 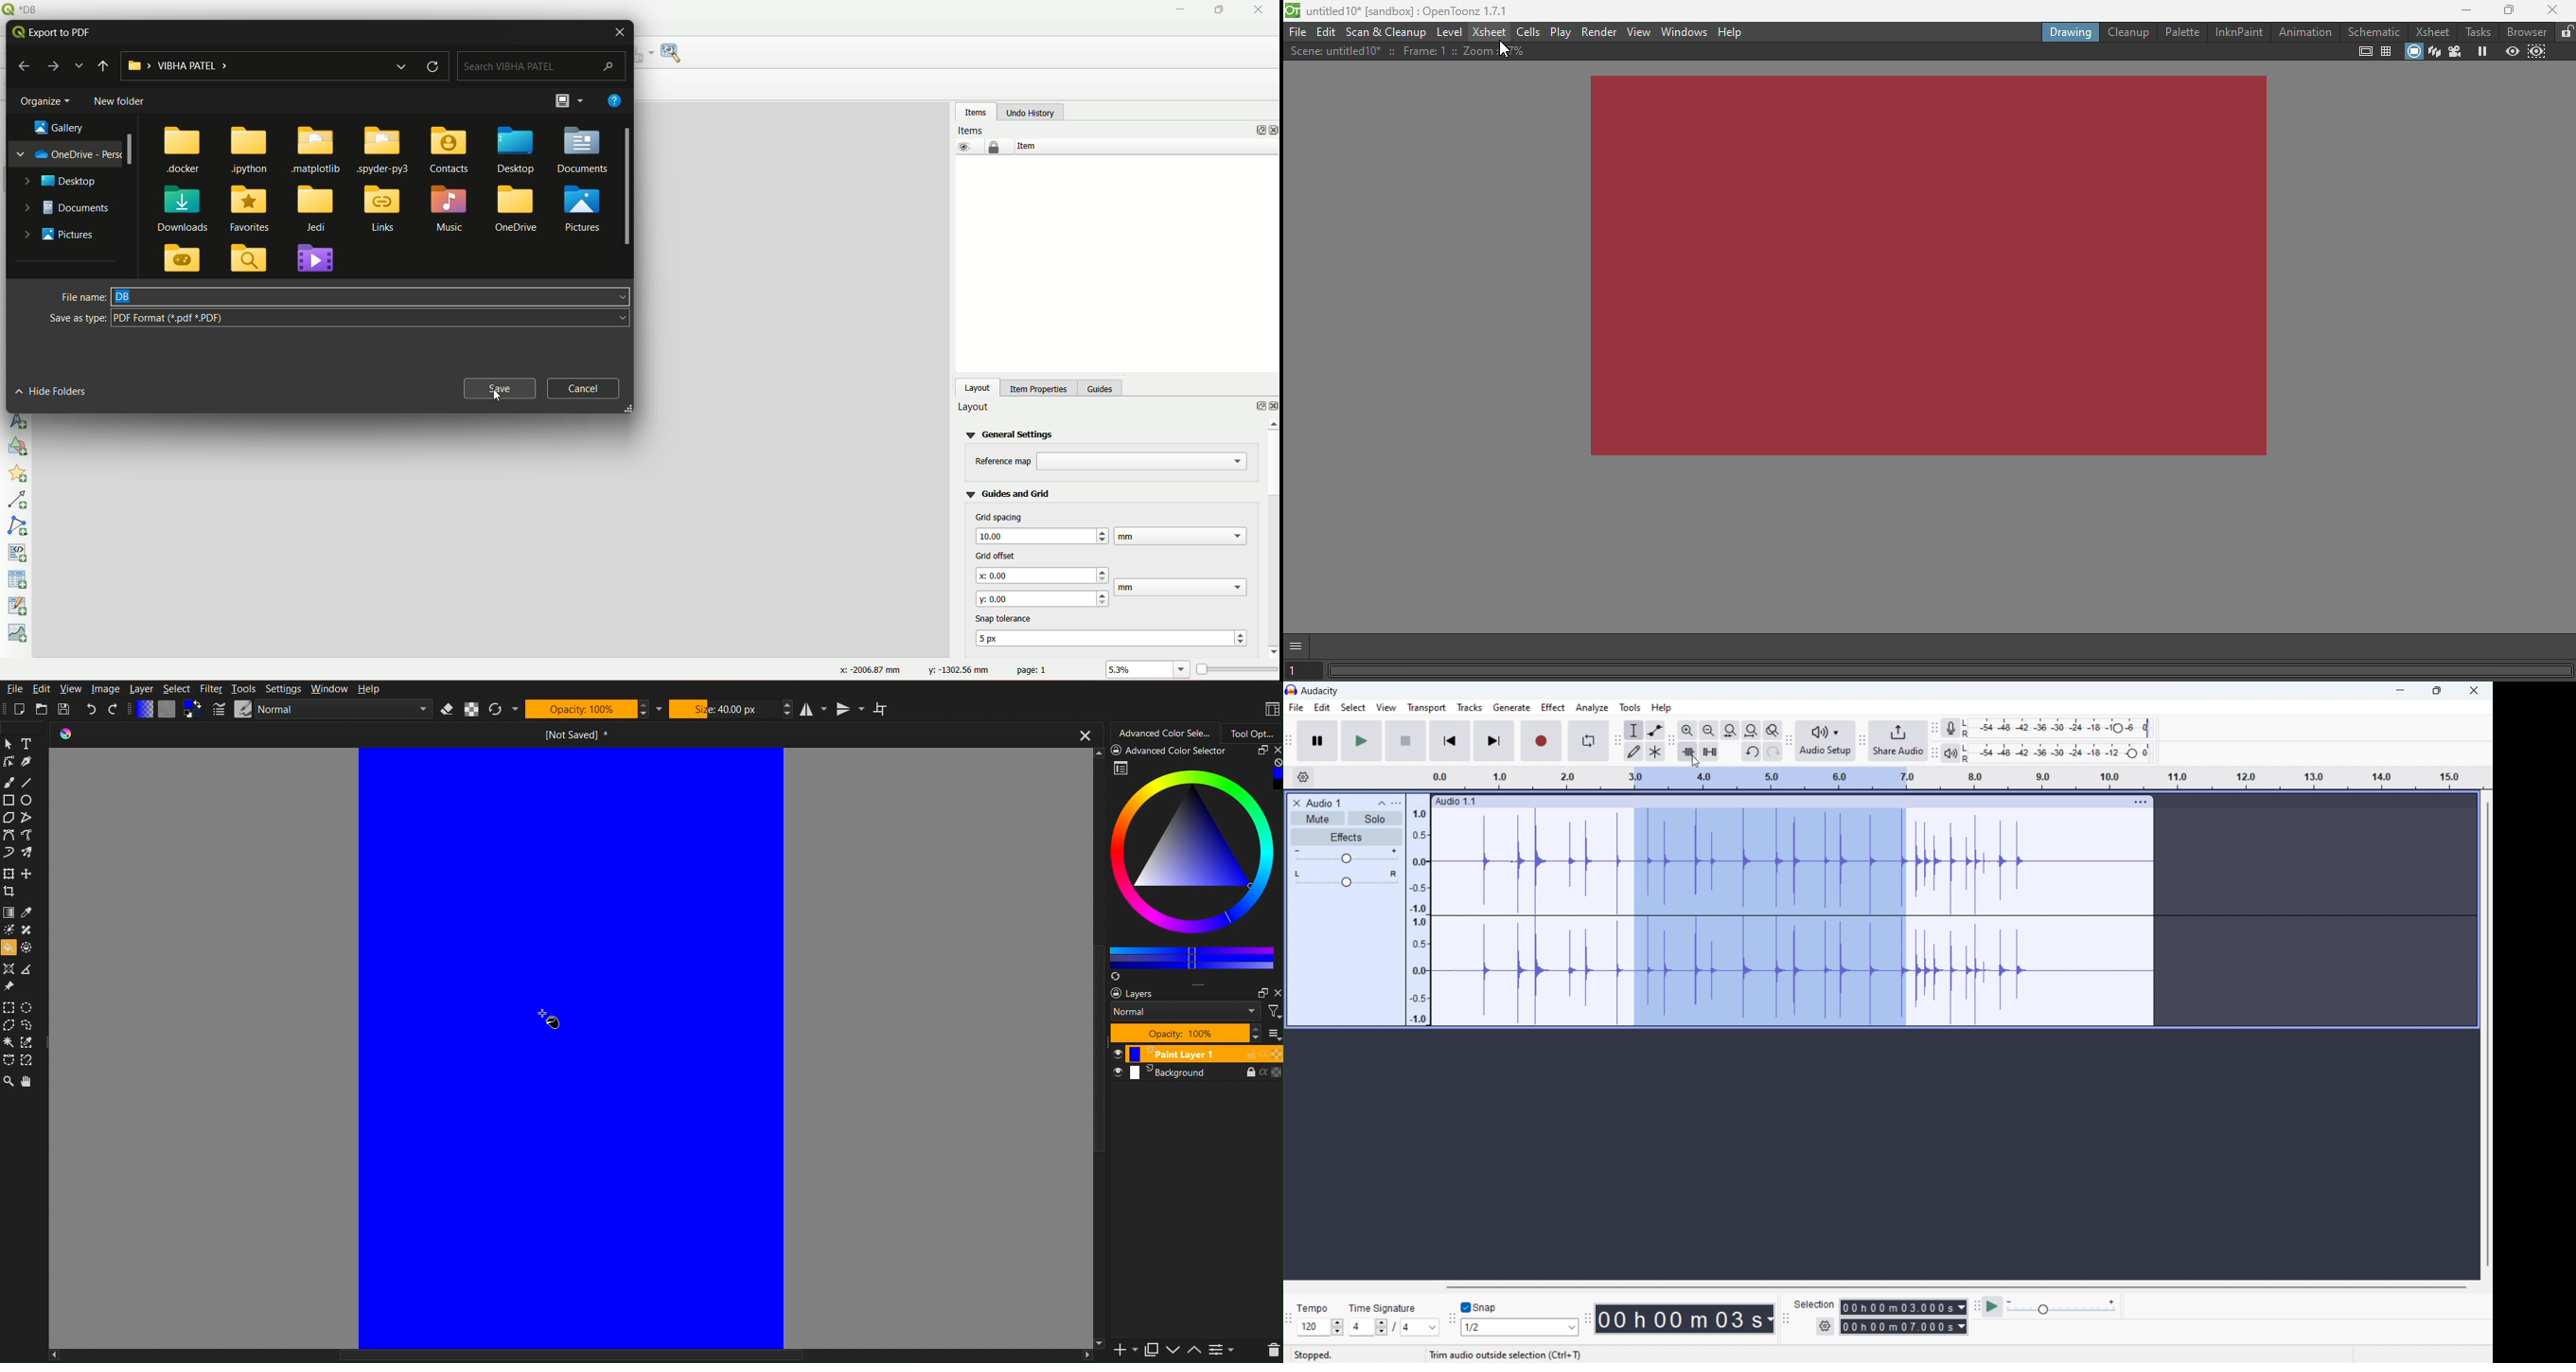 What do you see at coordinates (1291, 690) in the screenshot?
I see `logo` at bounding box center [1291, 690].